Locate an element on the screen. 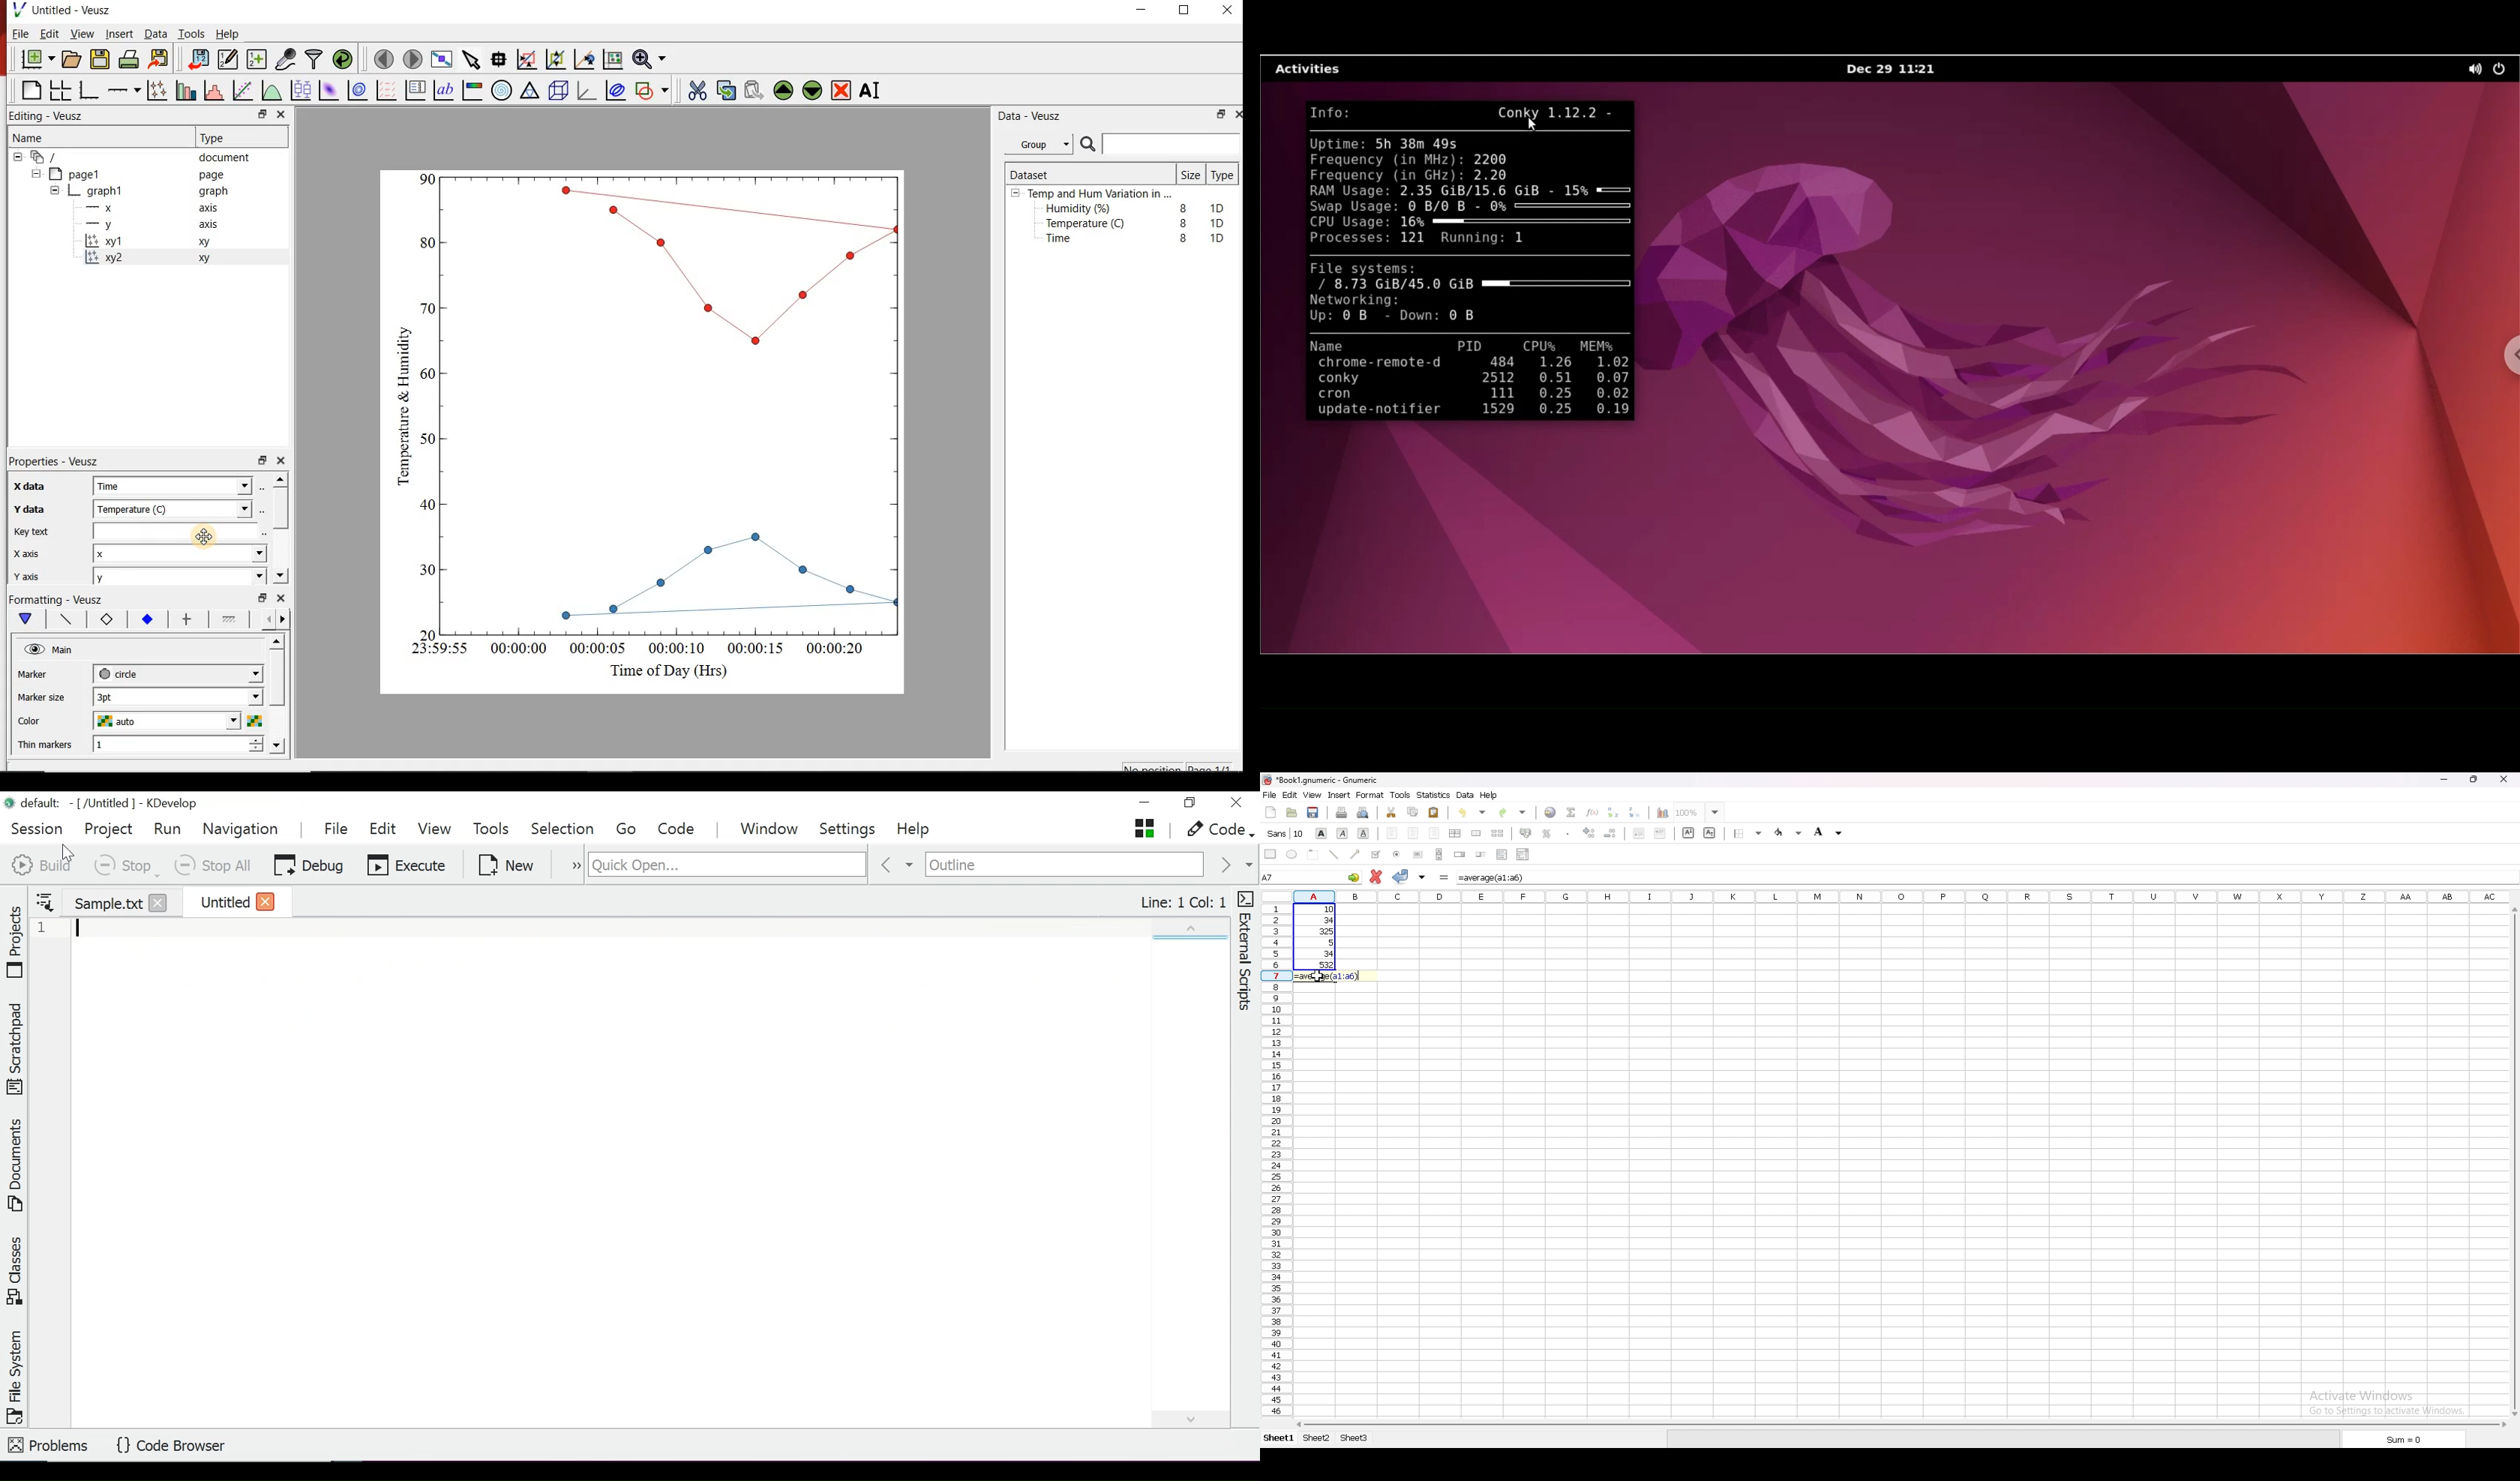 The width and height of the screenshot is (2520, 1484). button is located at coordinates (1418, 854).